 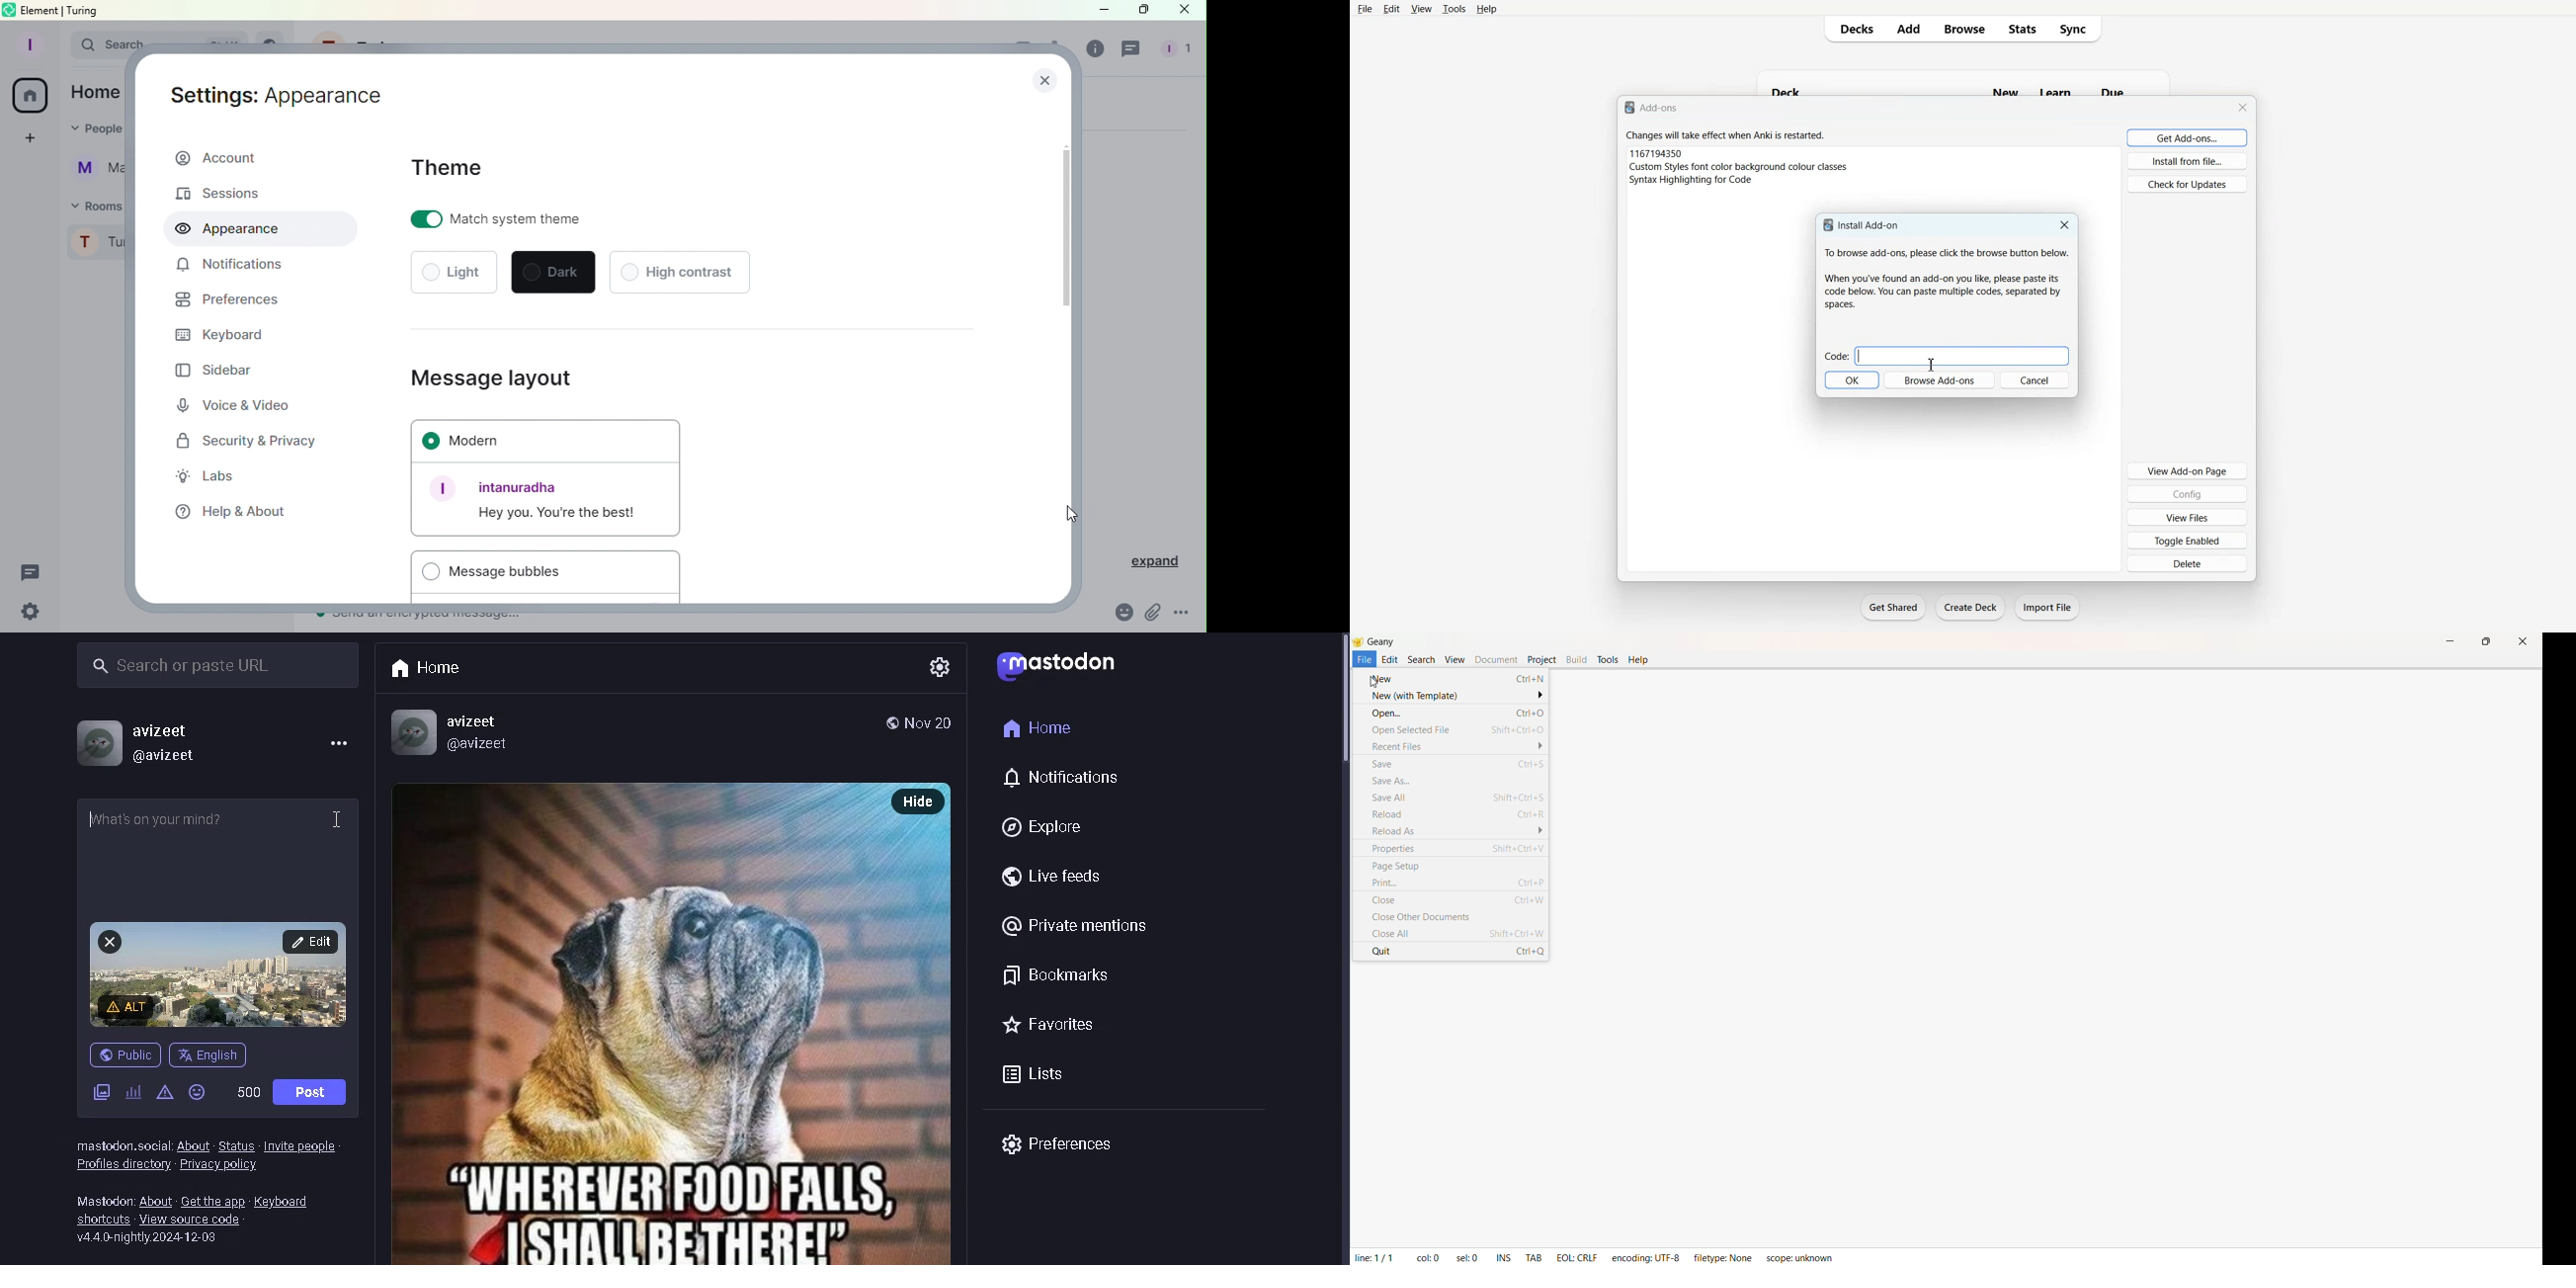 I want to click on Attachment, so click(x=1150, y=614).